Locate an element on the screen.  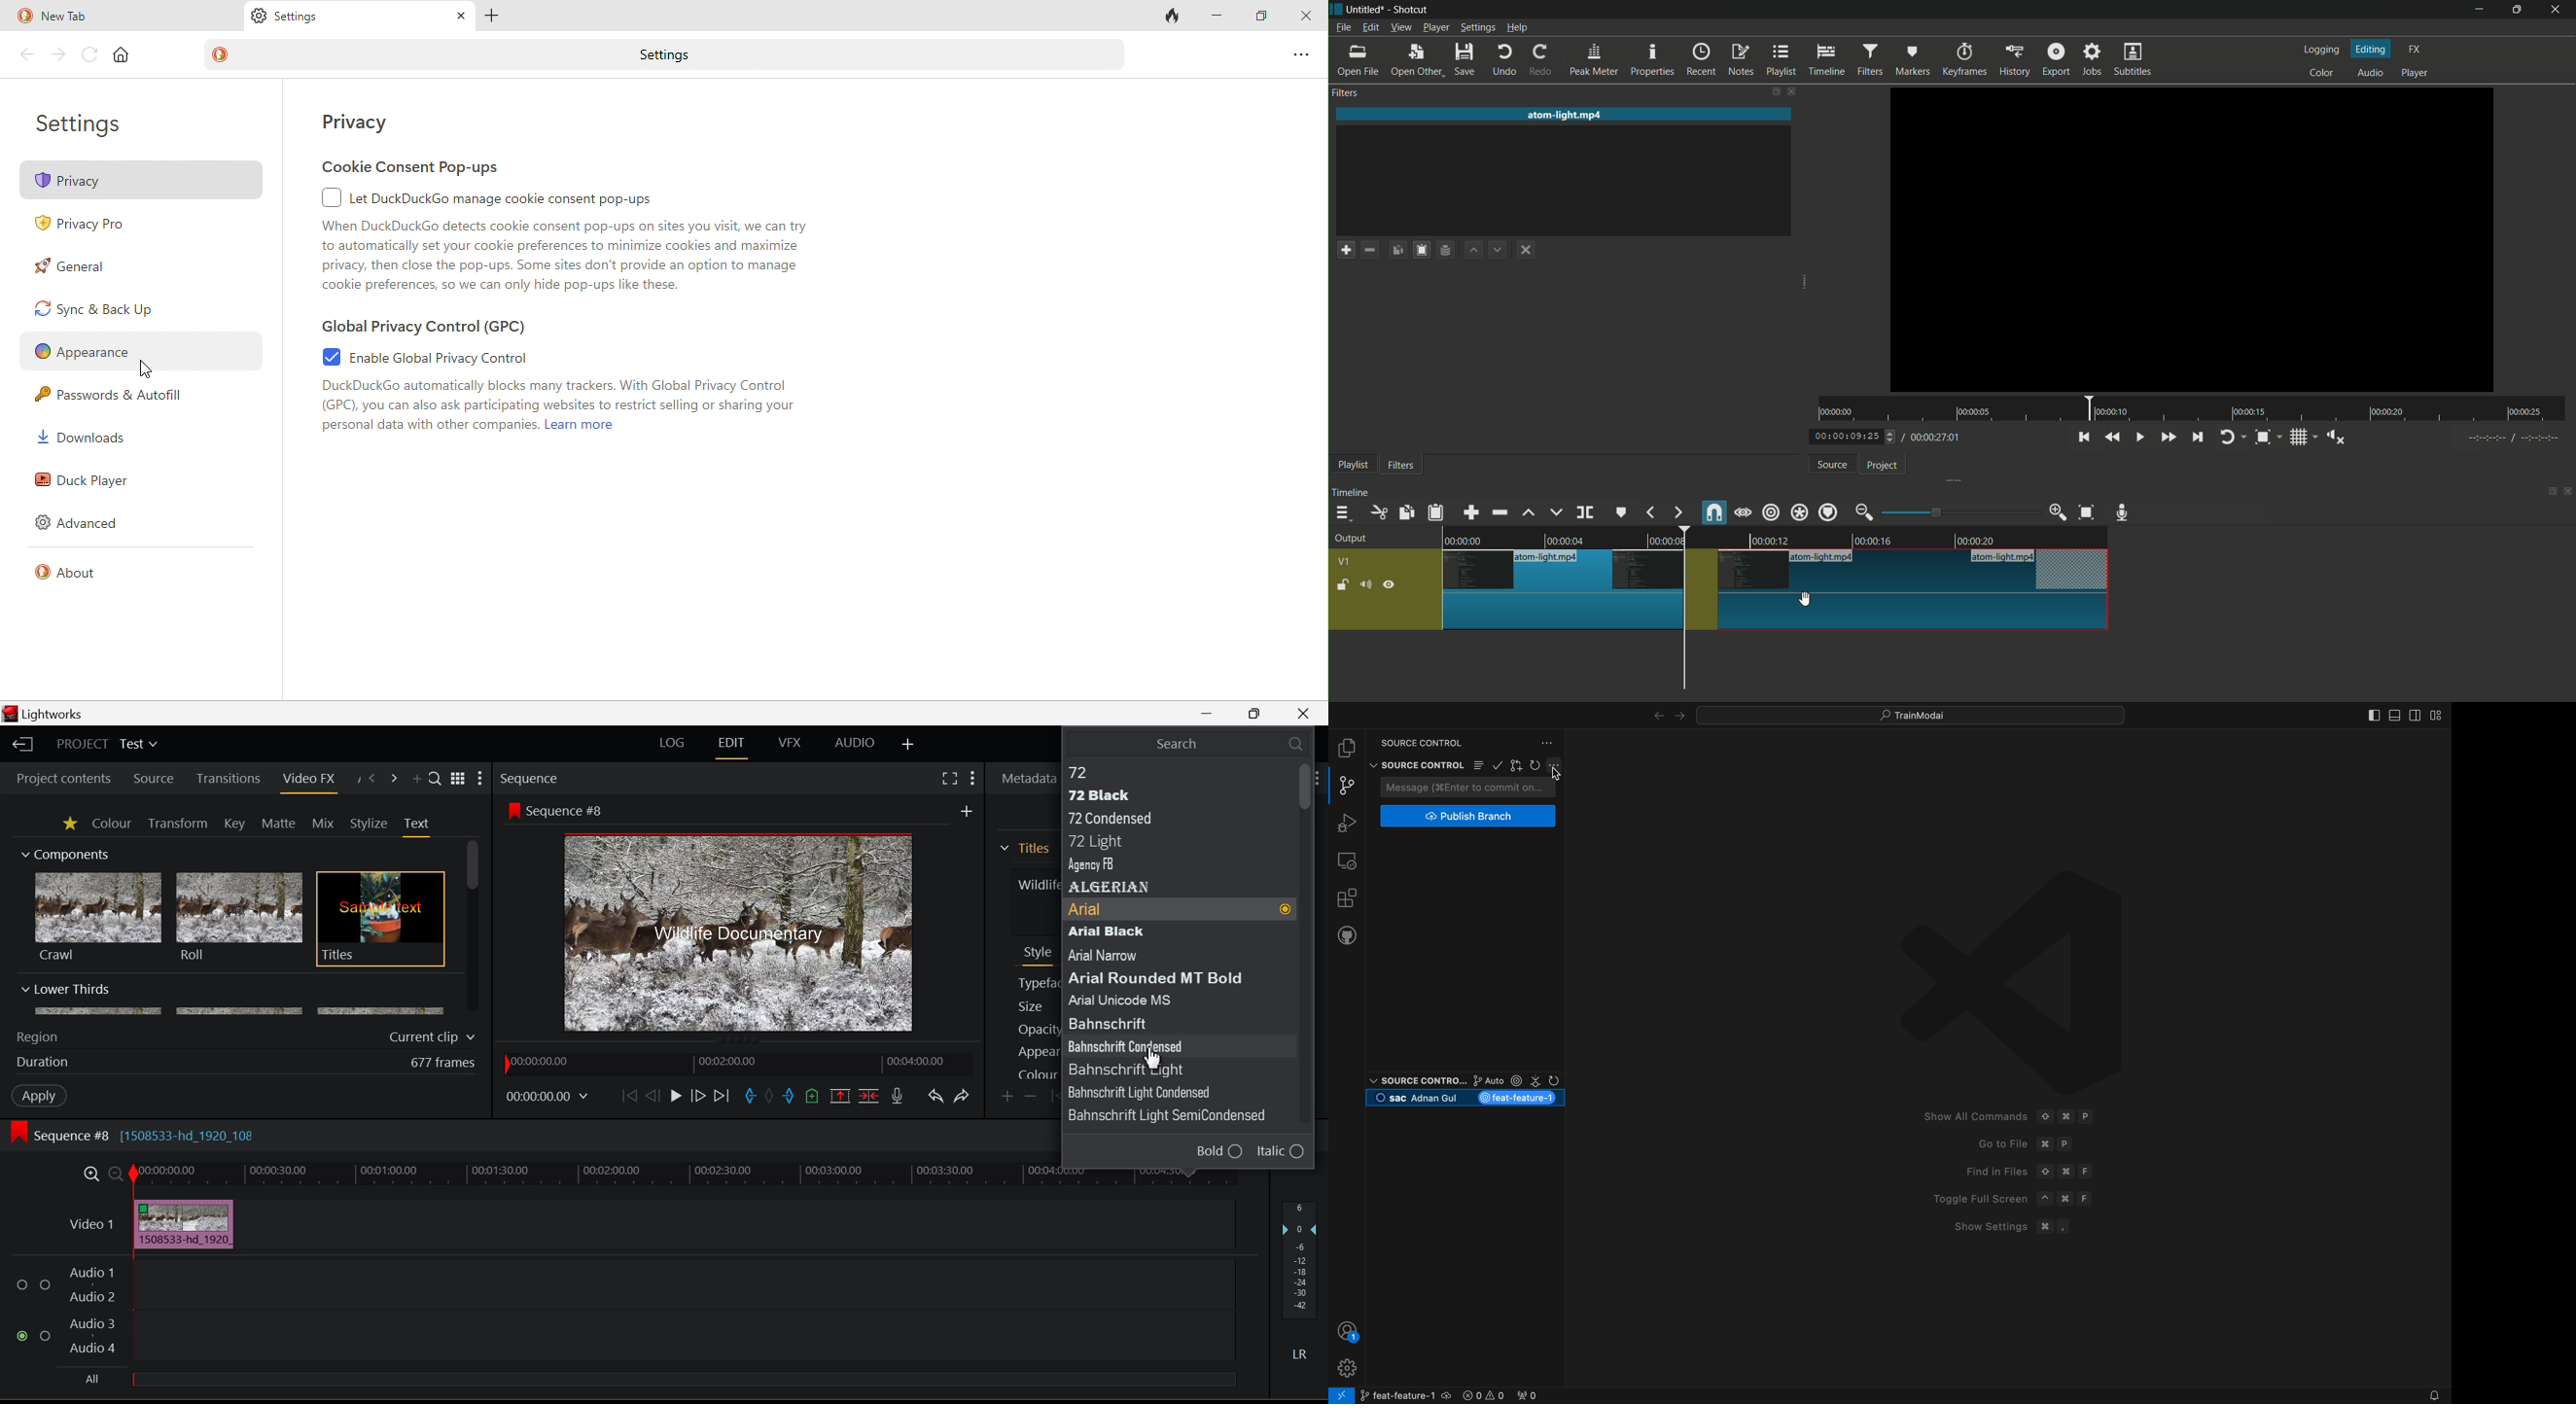
Arial is located at coordinates (1180, 911).